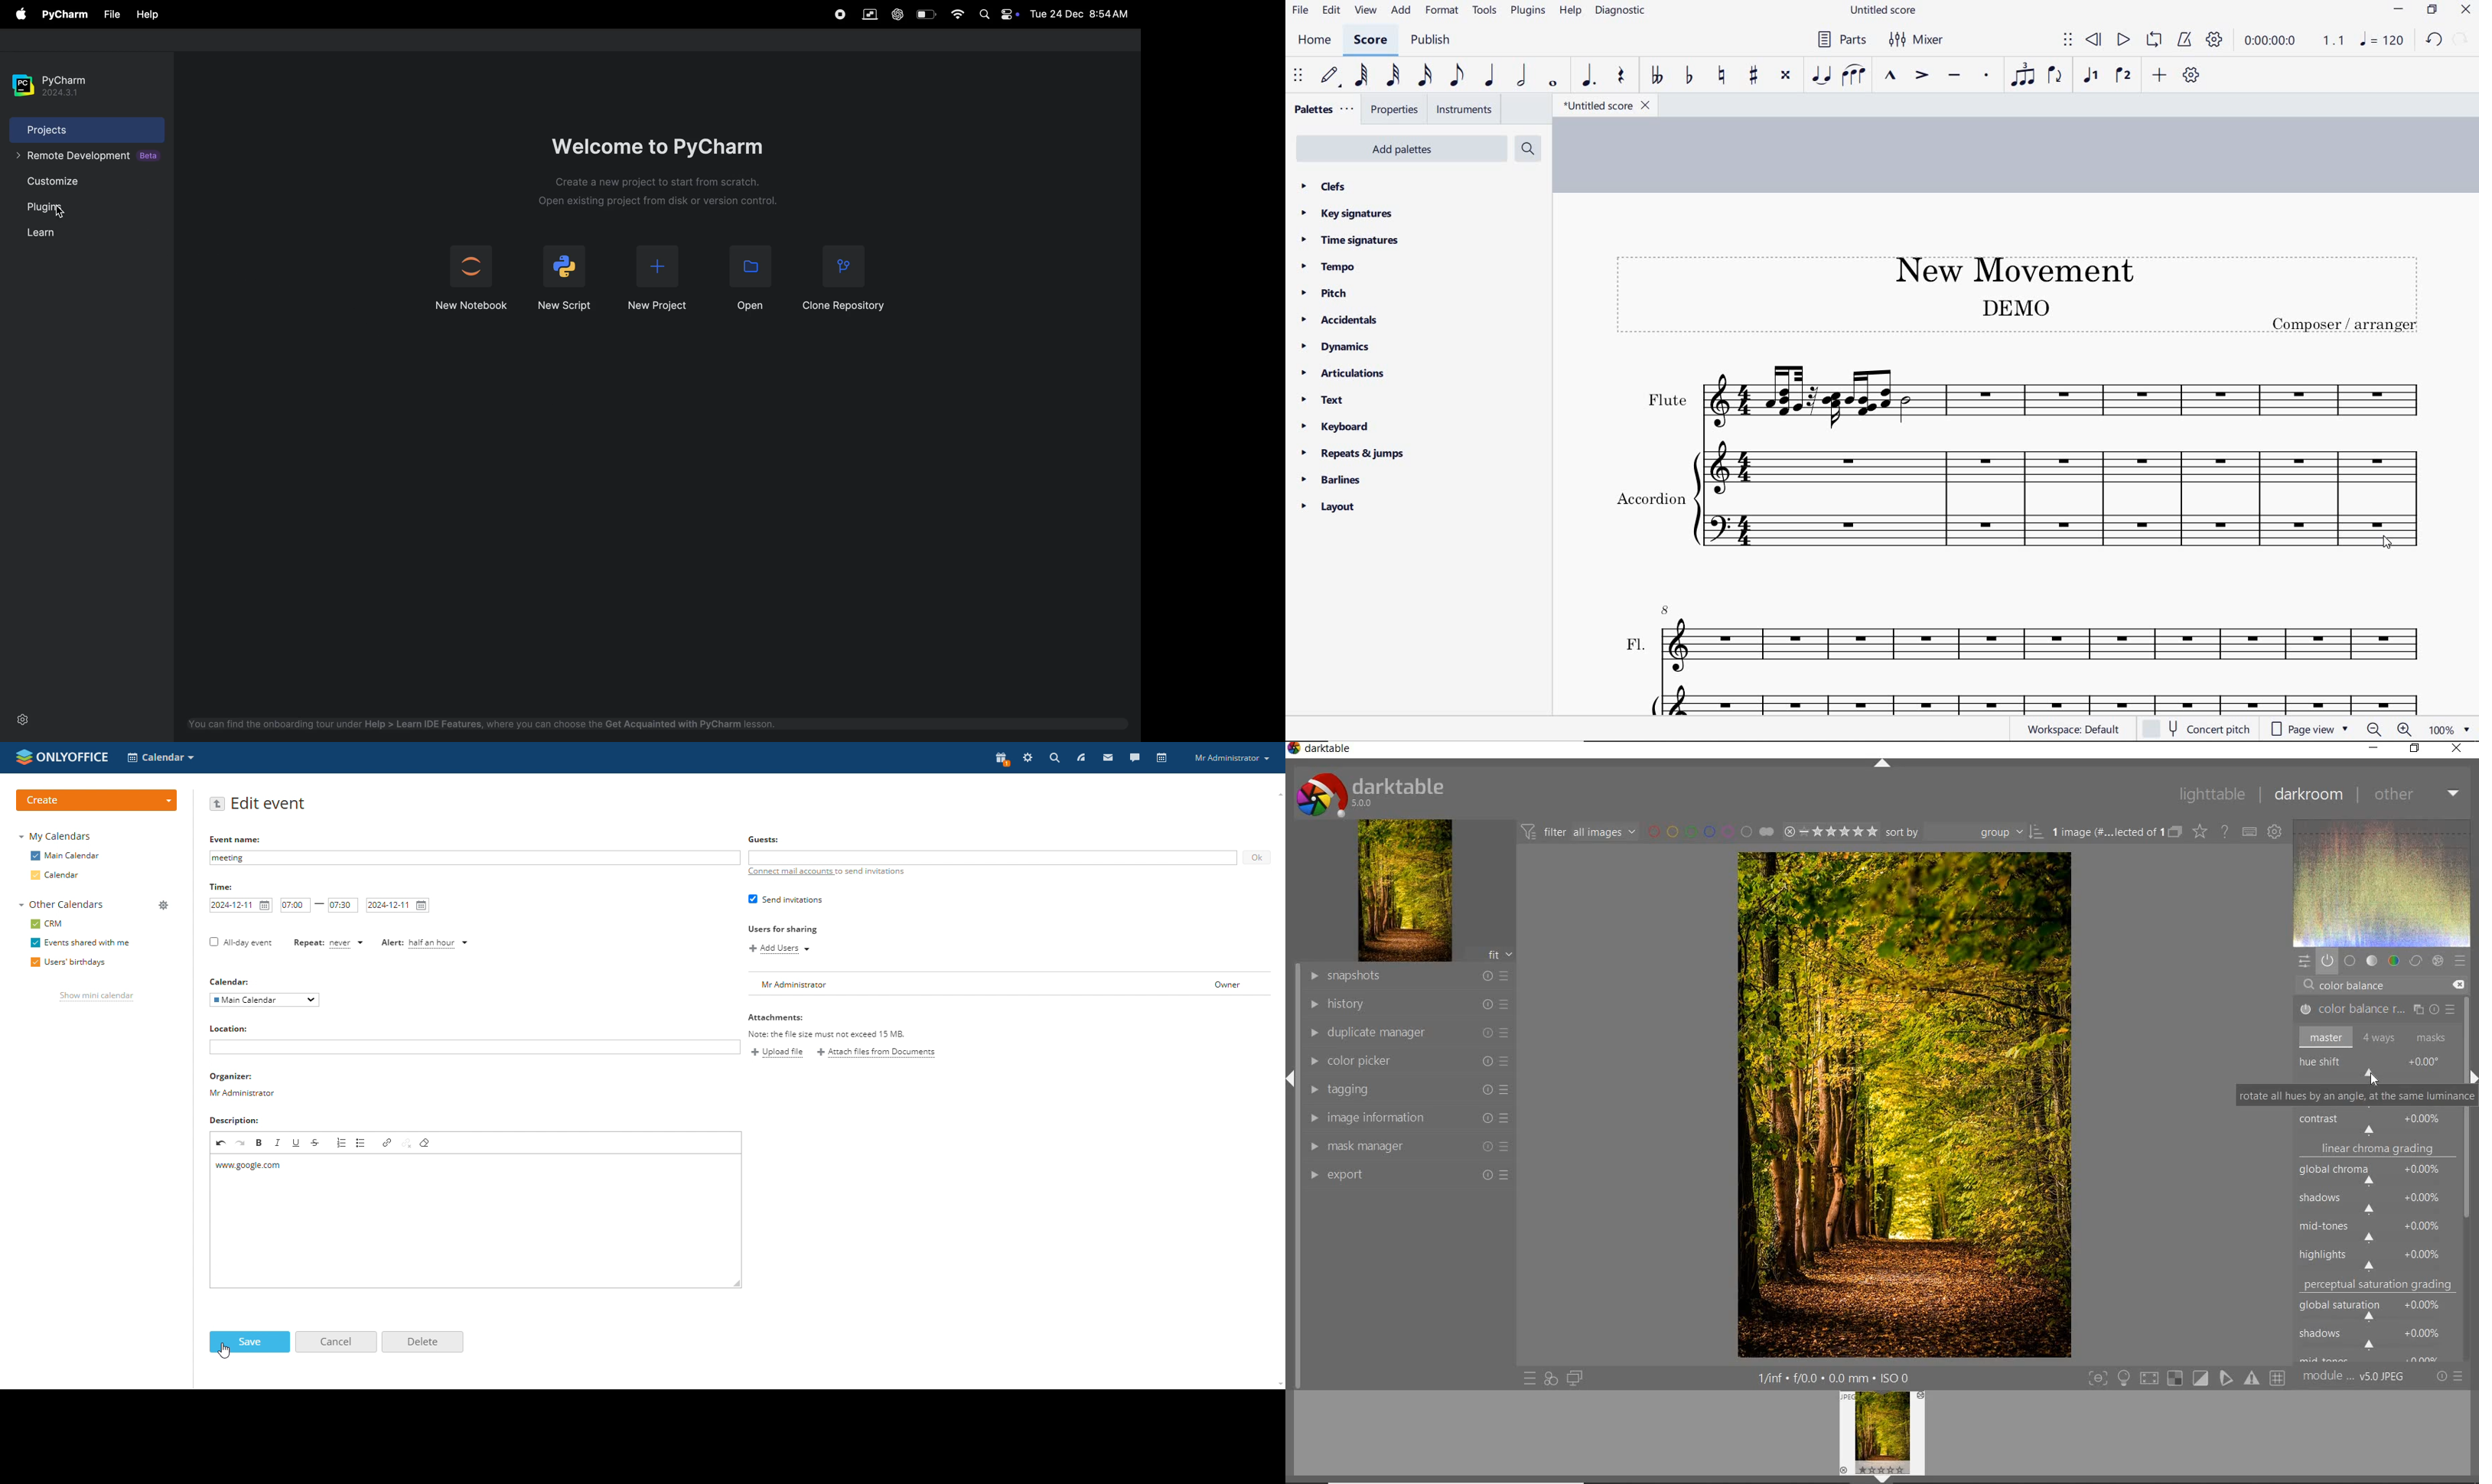  Describe the element at coordinates (1723, 76) in the screenshot. I see `toggle natural` at that location.